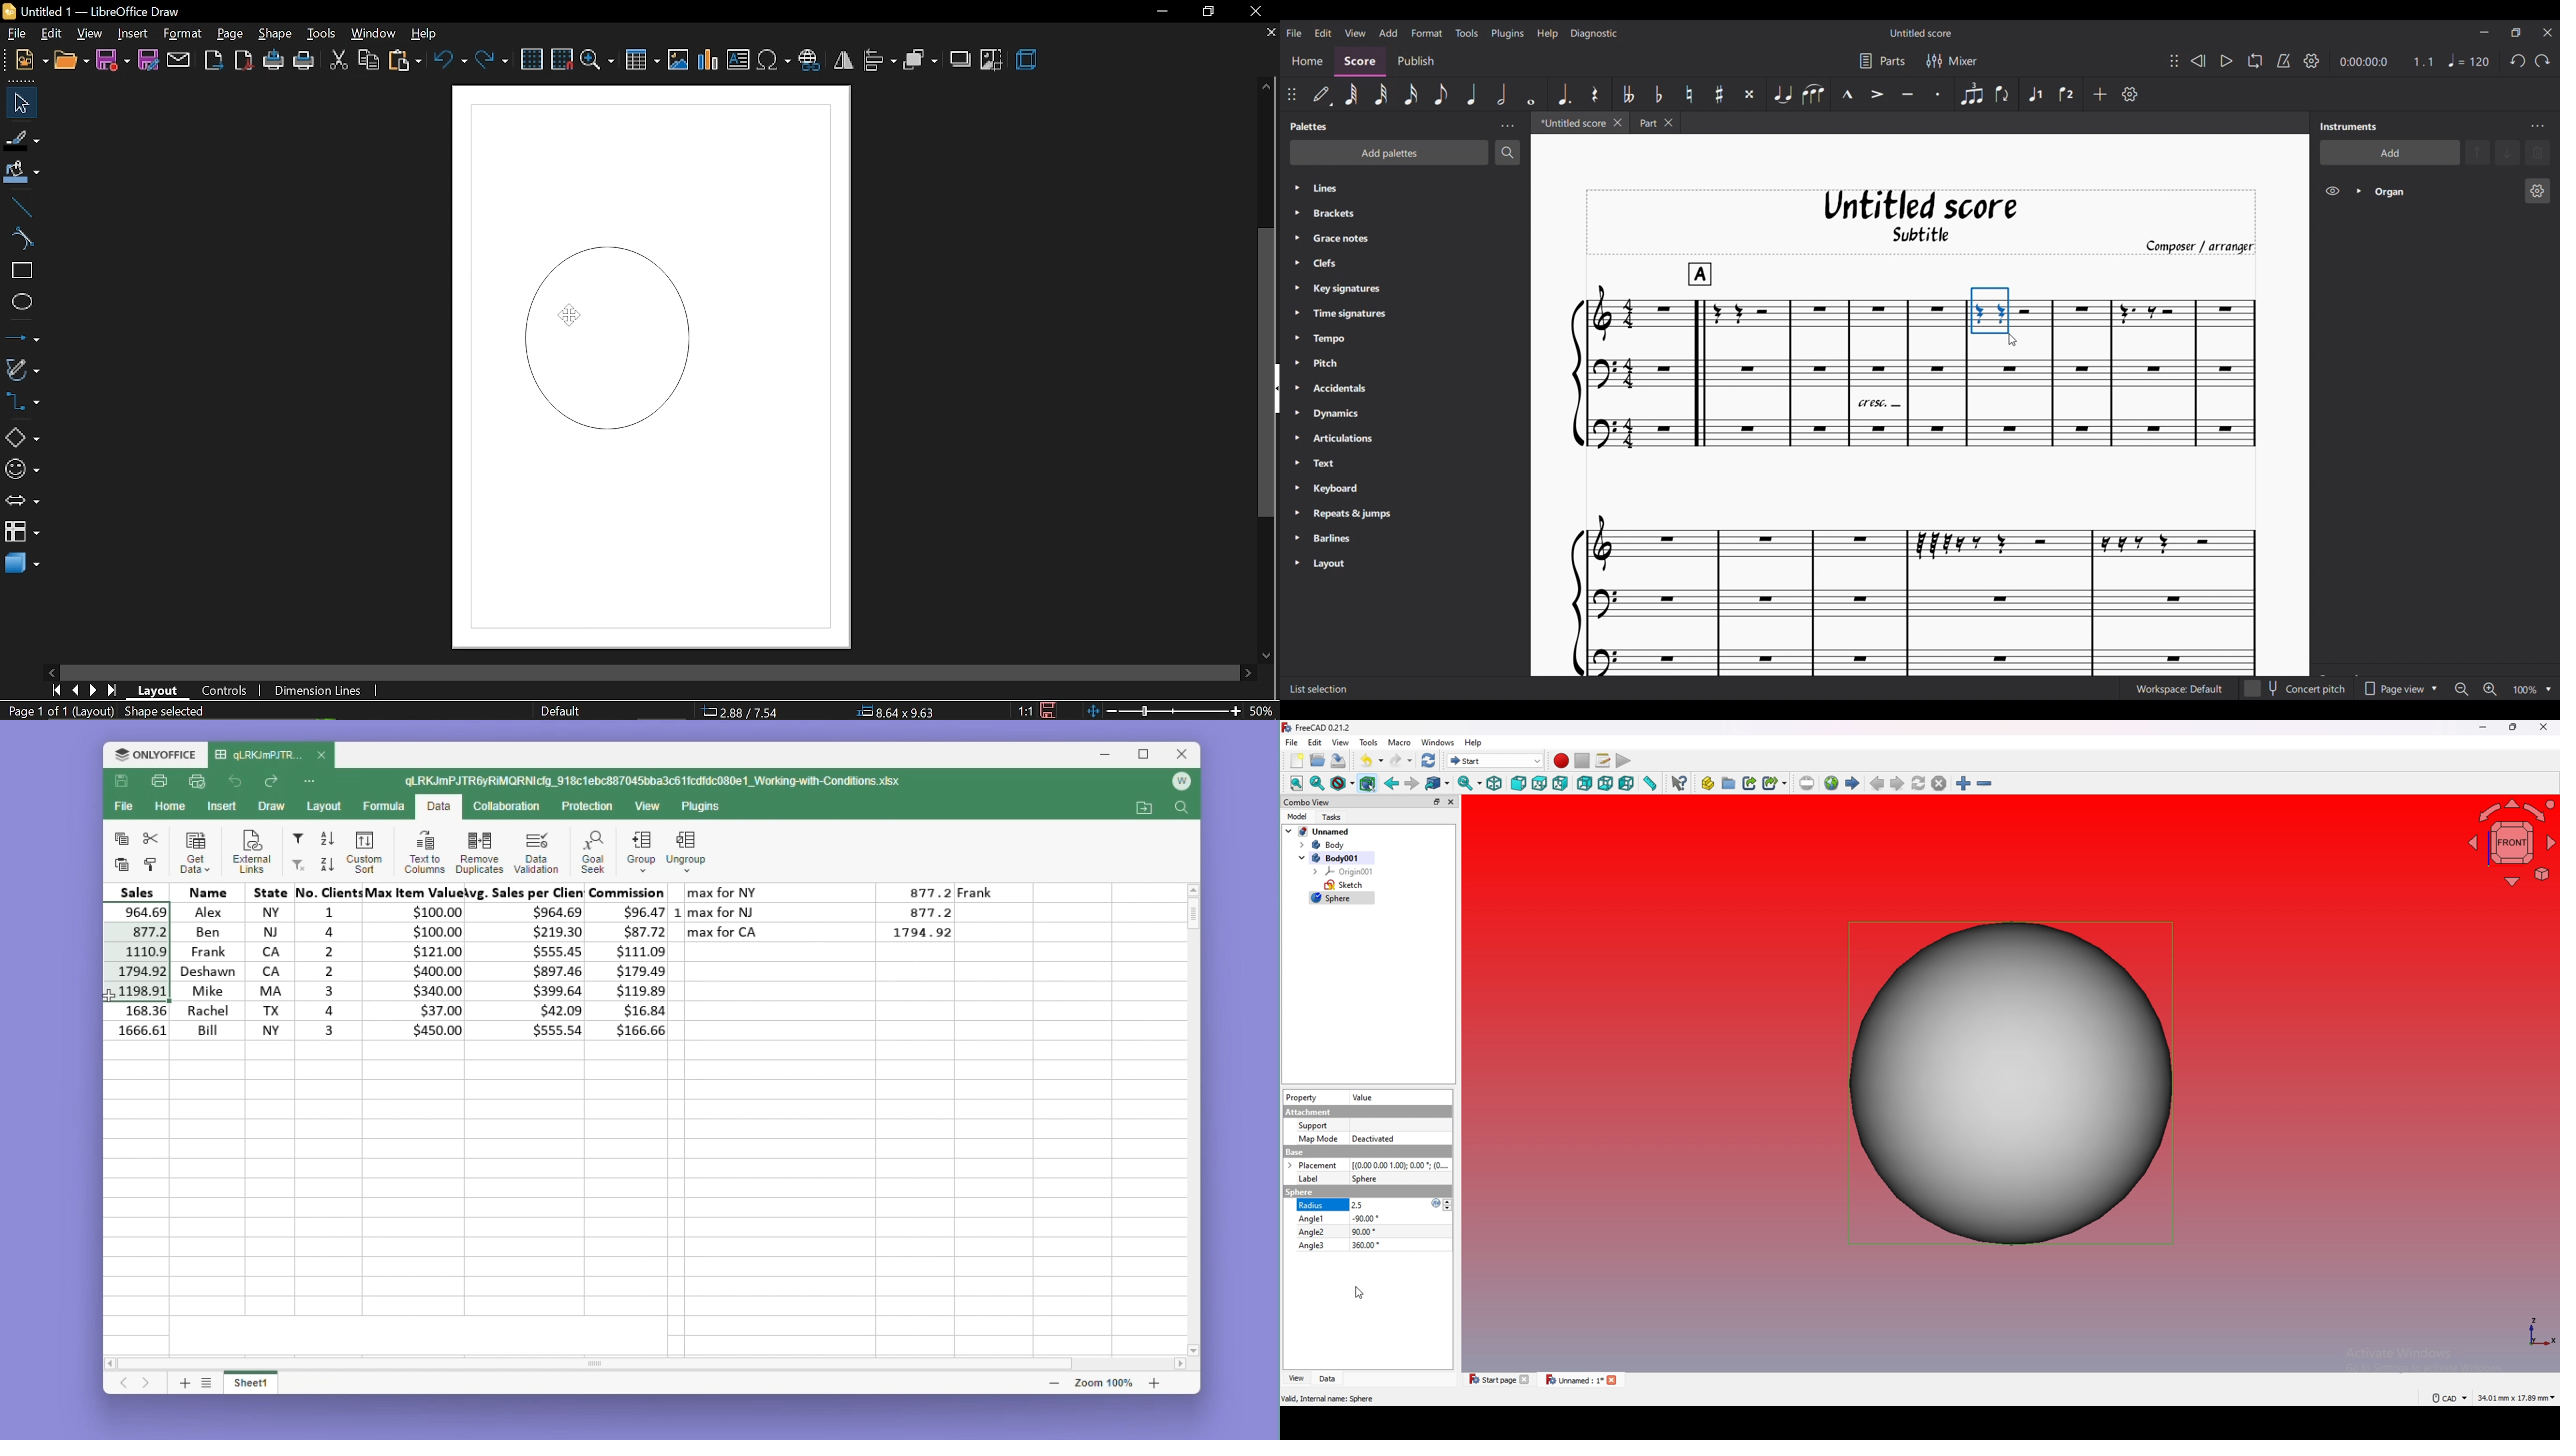 This screenshot has height=1456, width=2576. What do you see at coordinates (1316, 1165) in the screenshot?
I see `>placement` at bounding box center [1316, 1165].